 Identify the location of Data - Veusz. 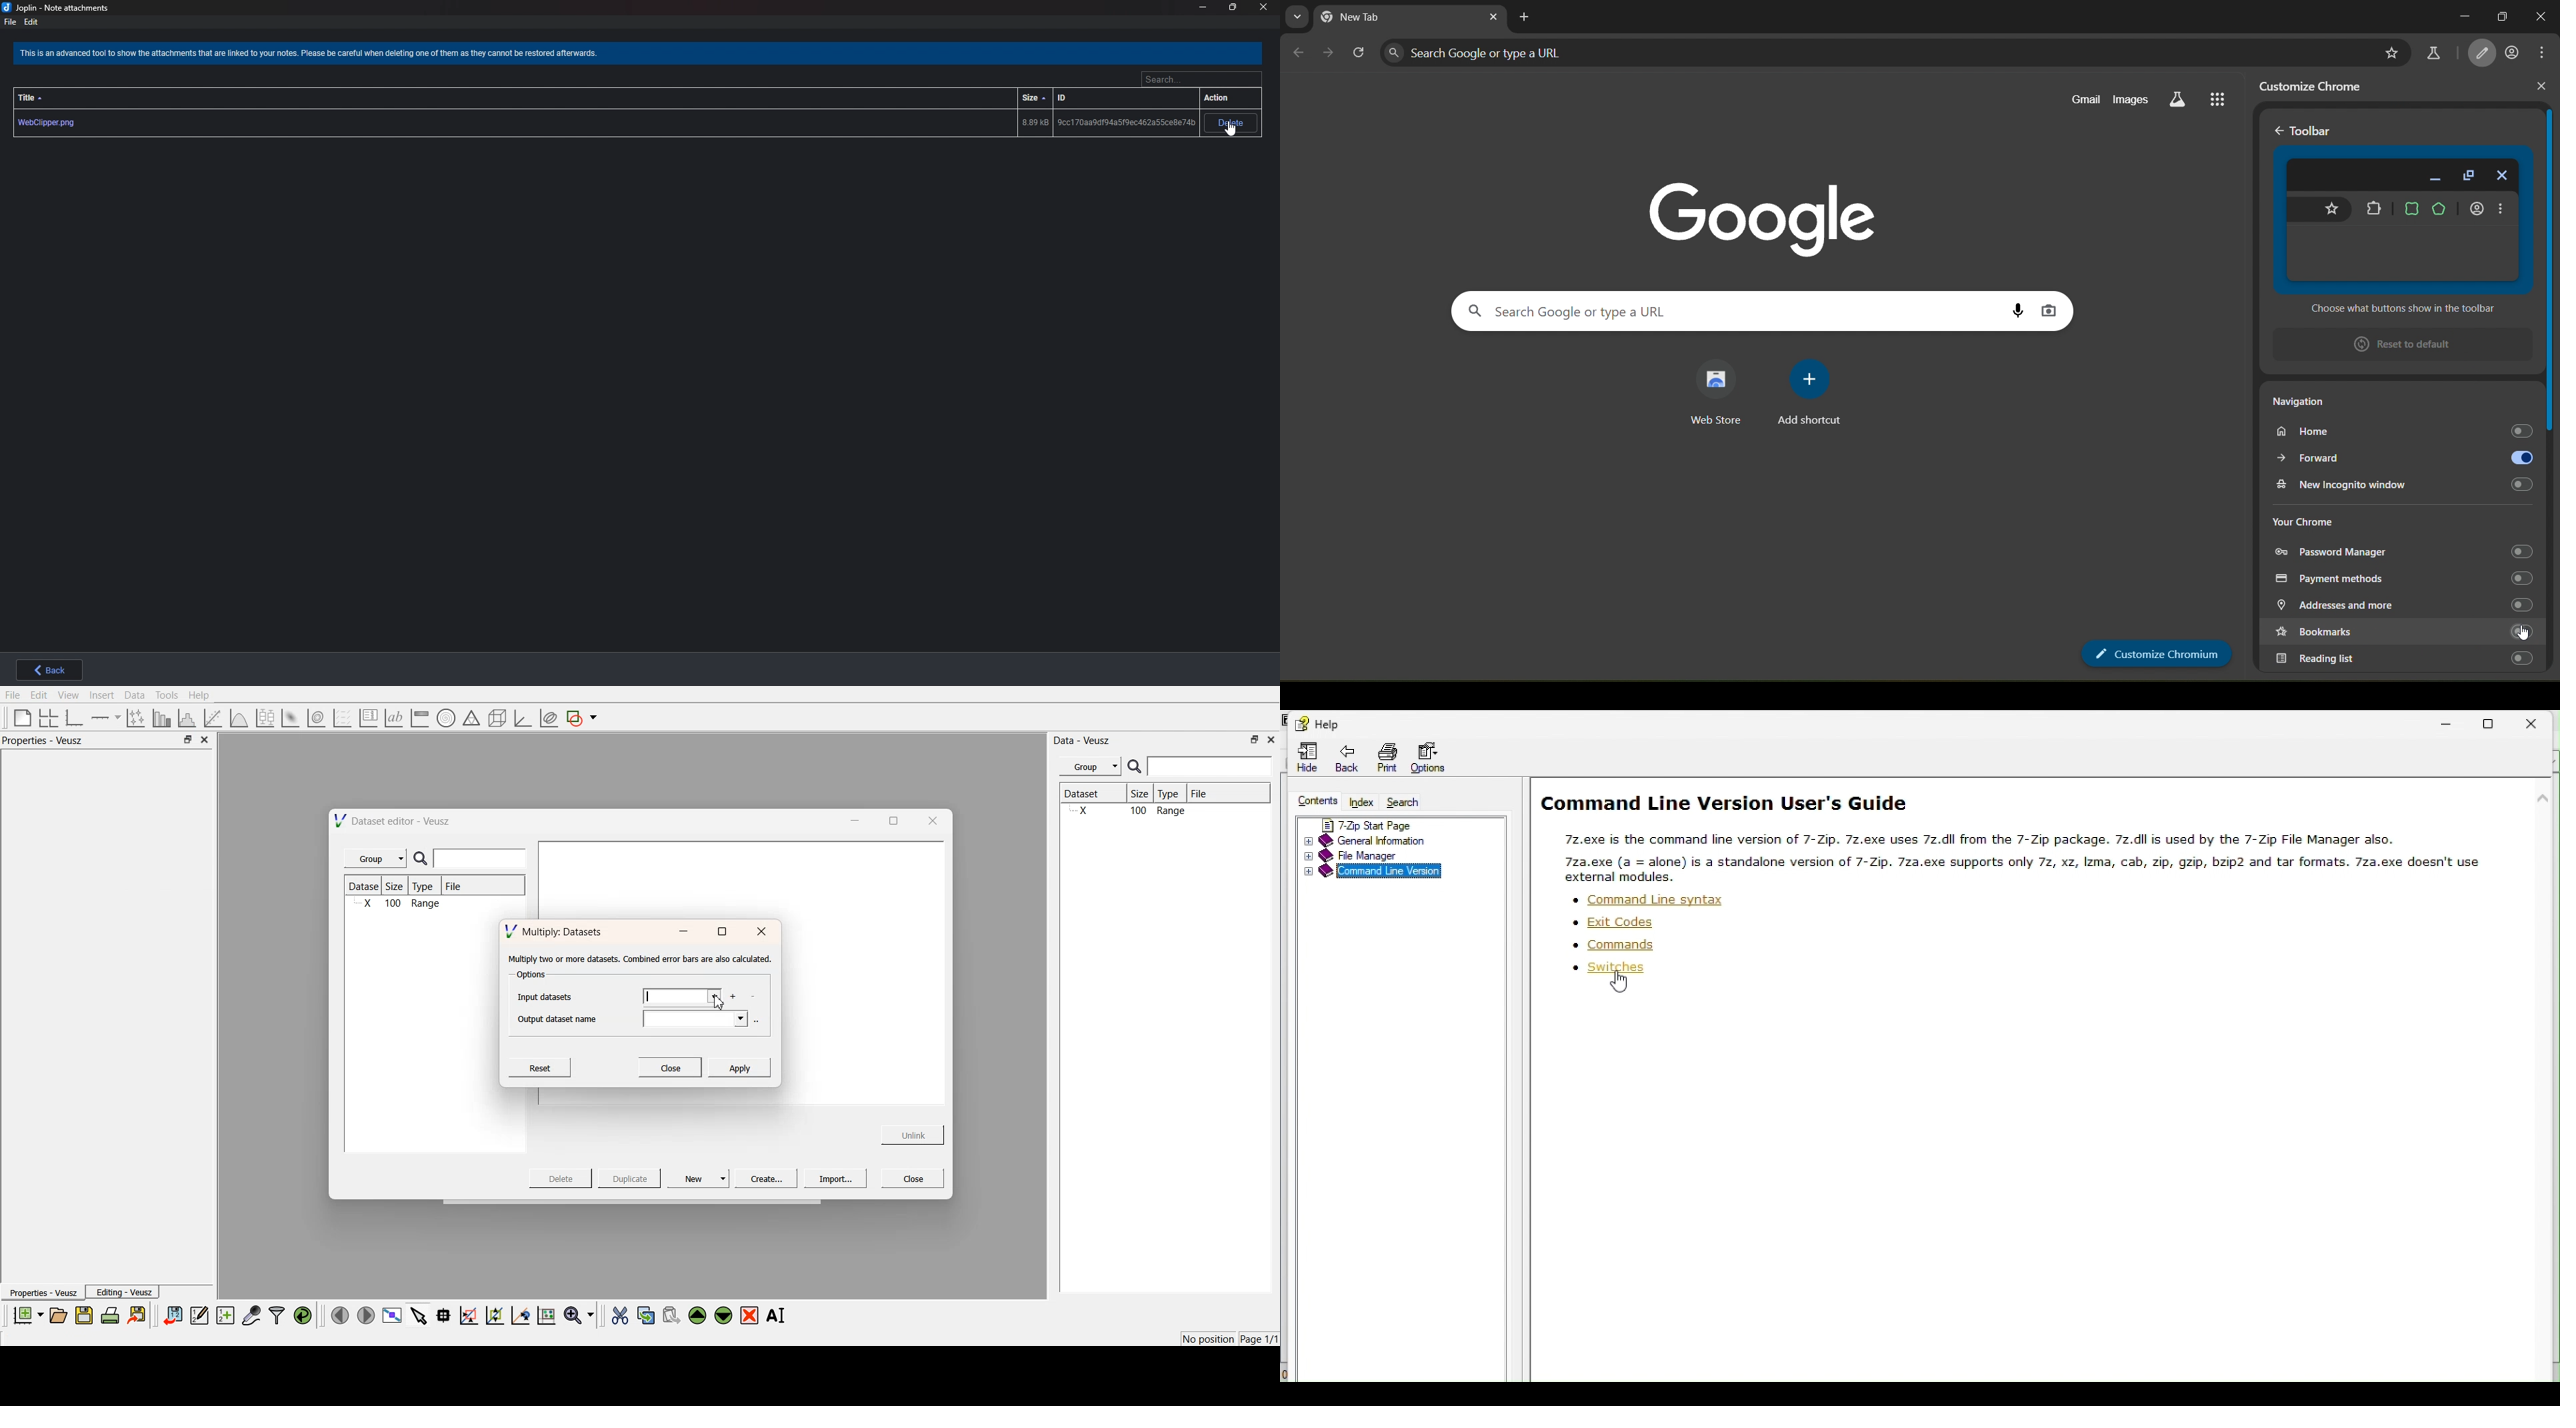
(1083, 741).